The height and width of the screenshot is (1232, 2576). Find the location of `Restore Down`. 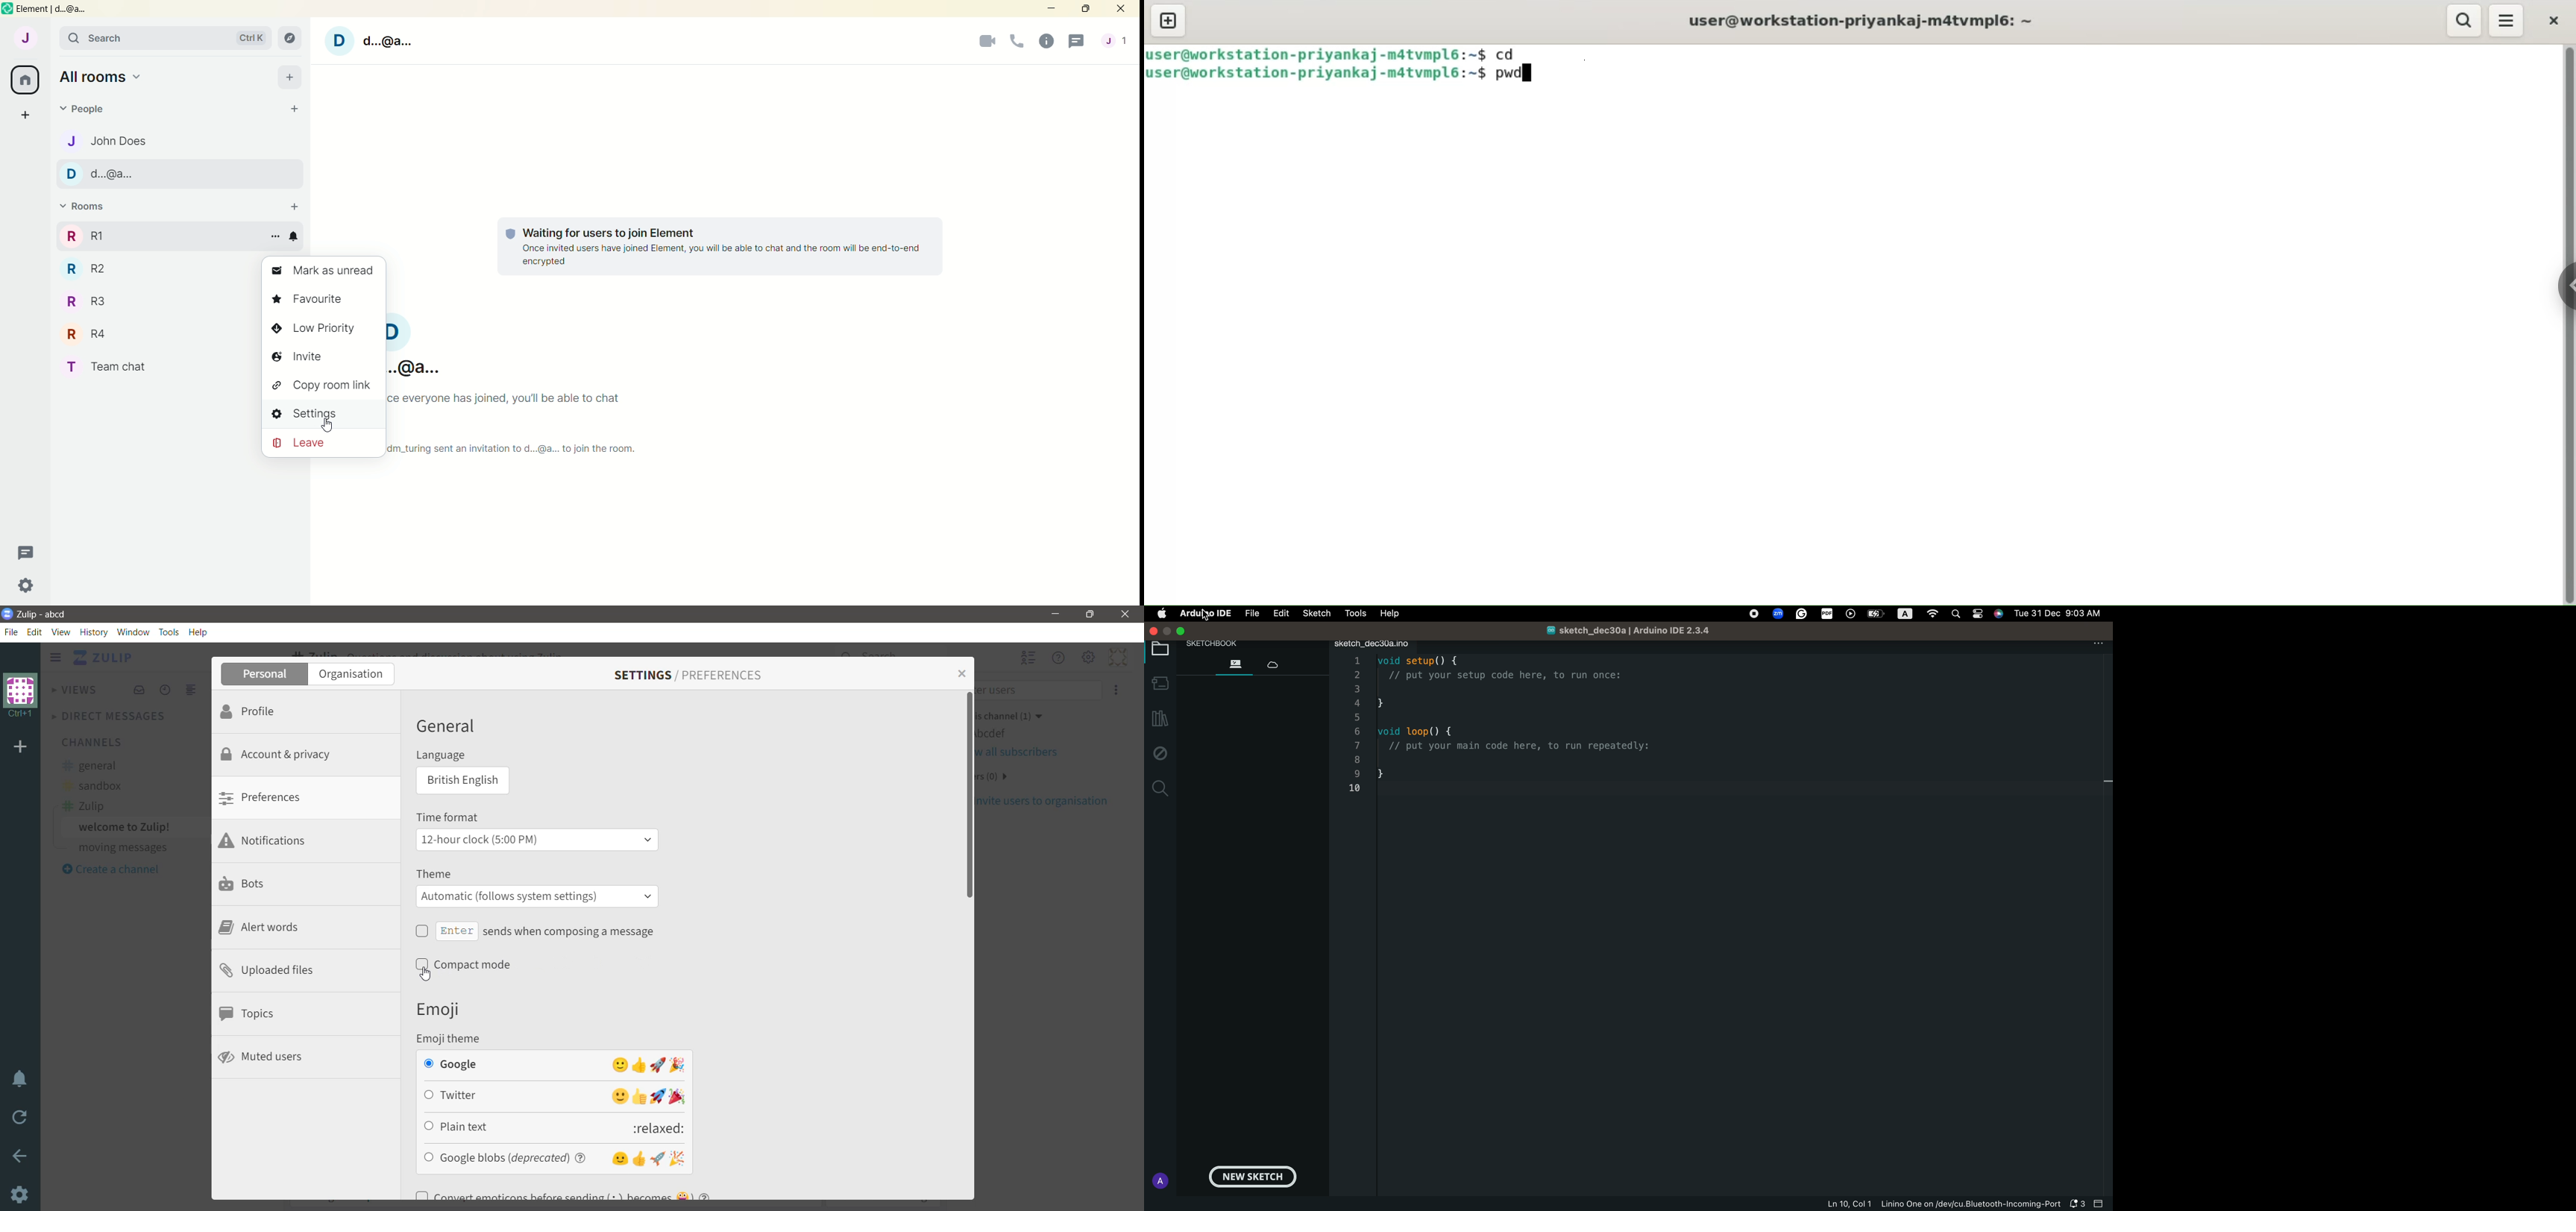

Restore Down is located at coordinates (1093, 614).